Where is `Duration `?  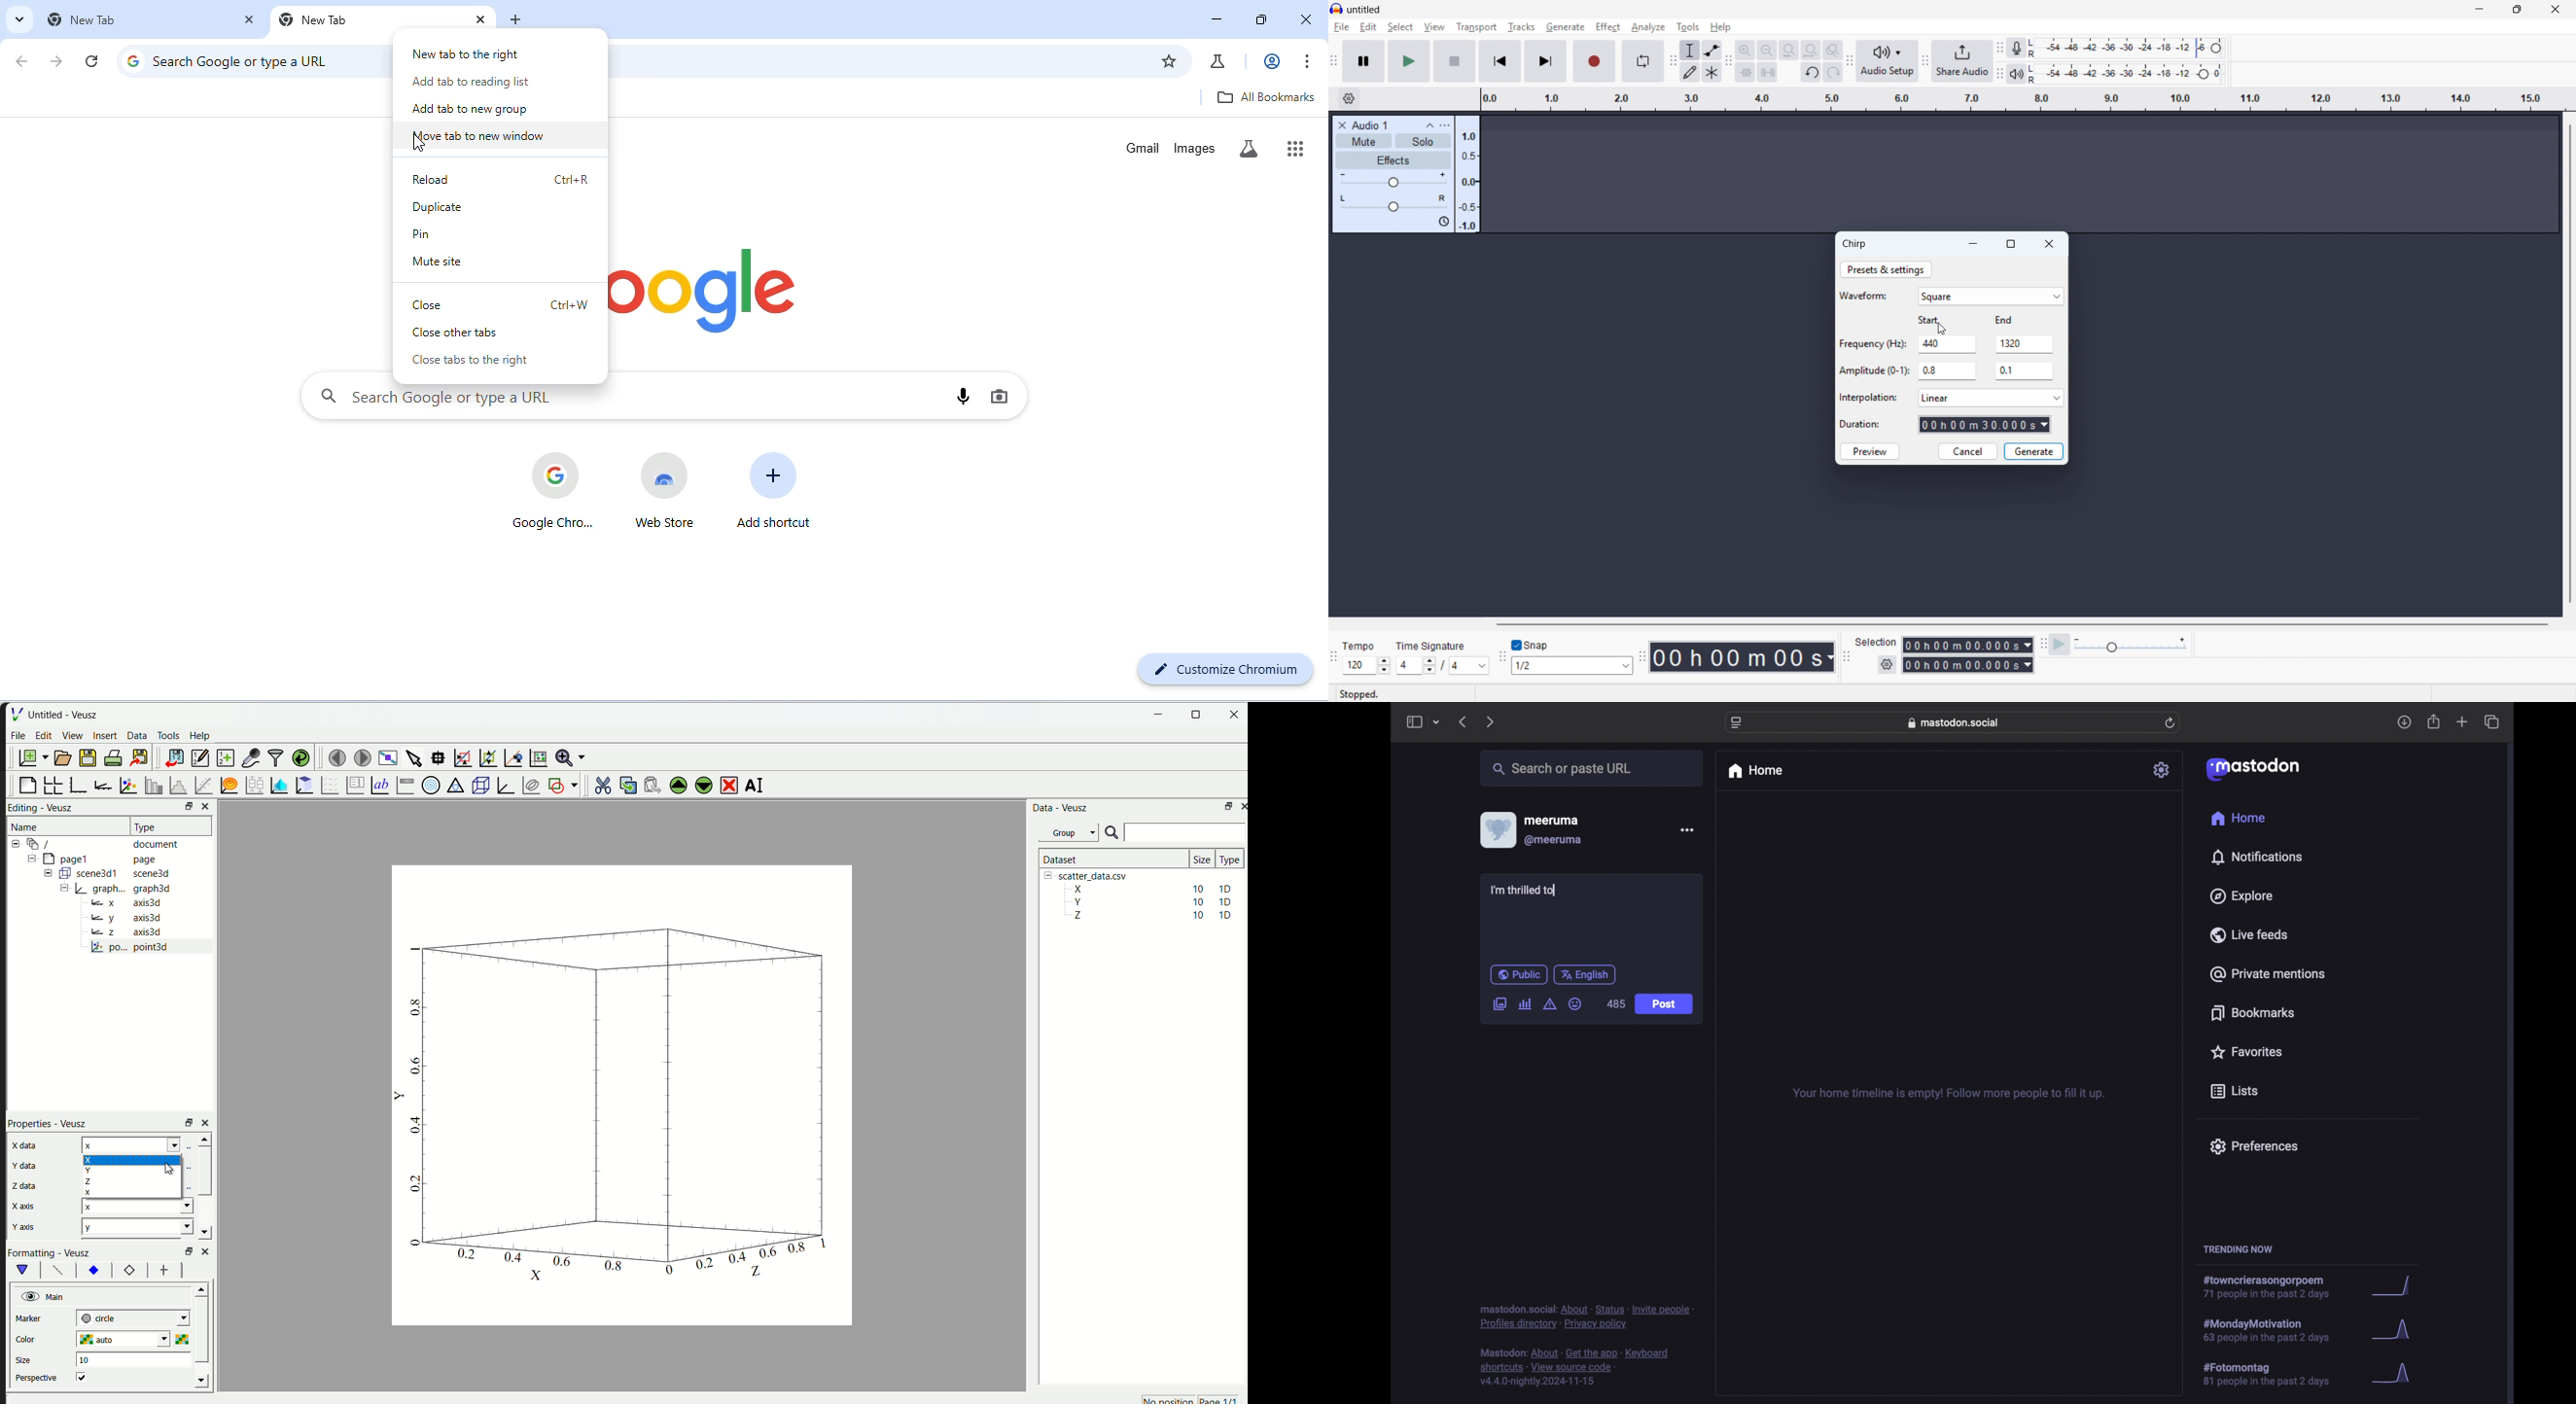 Duration  is located at coordinates (1985, 424).